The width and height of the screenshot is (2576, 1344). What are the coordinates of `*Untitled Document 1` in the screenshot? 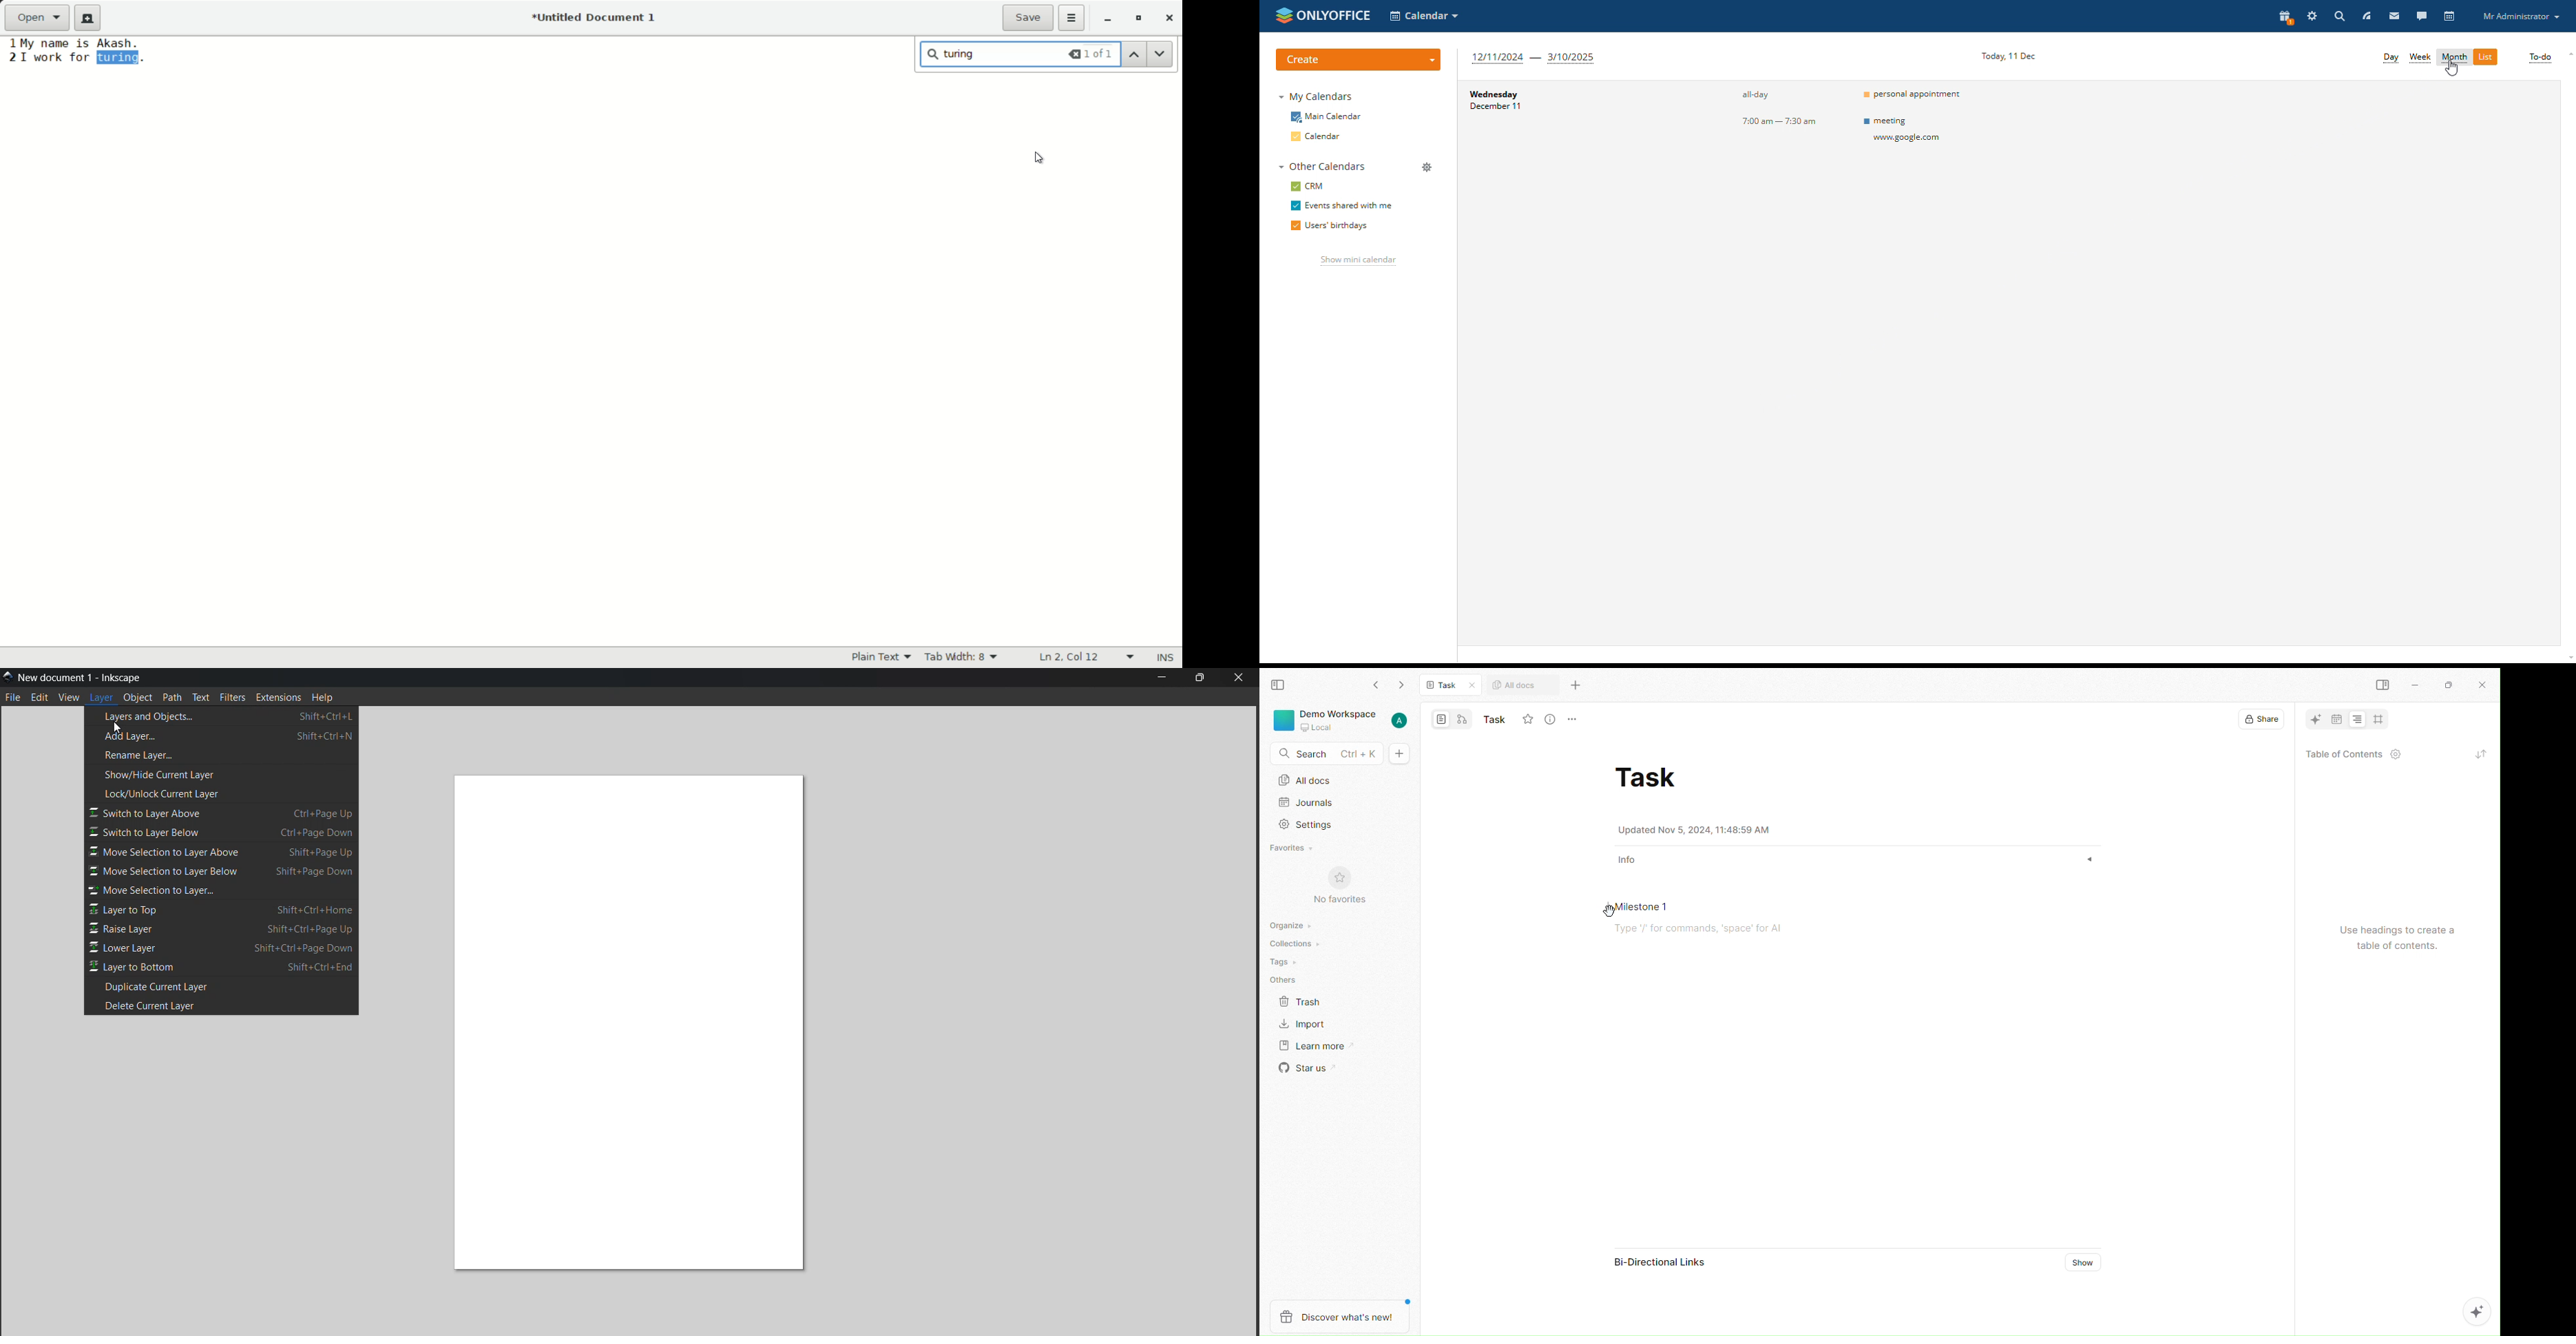 It's located at (596, 19).